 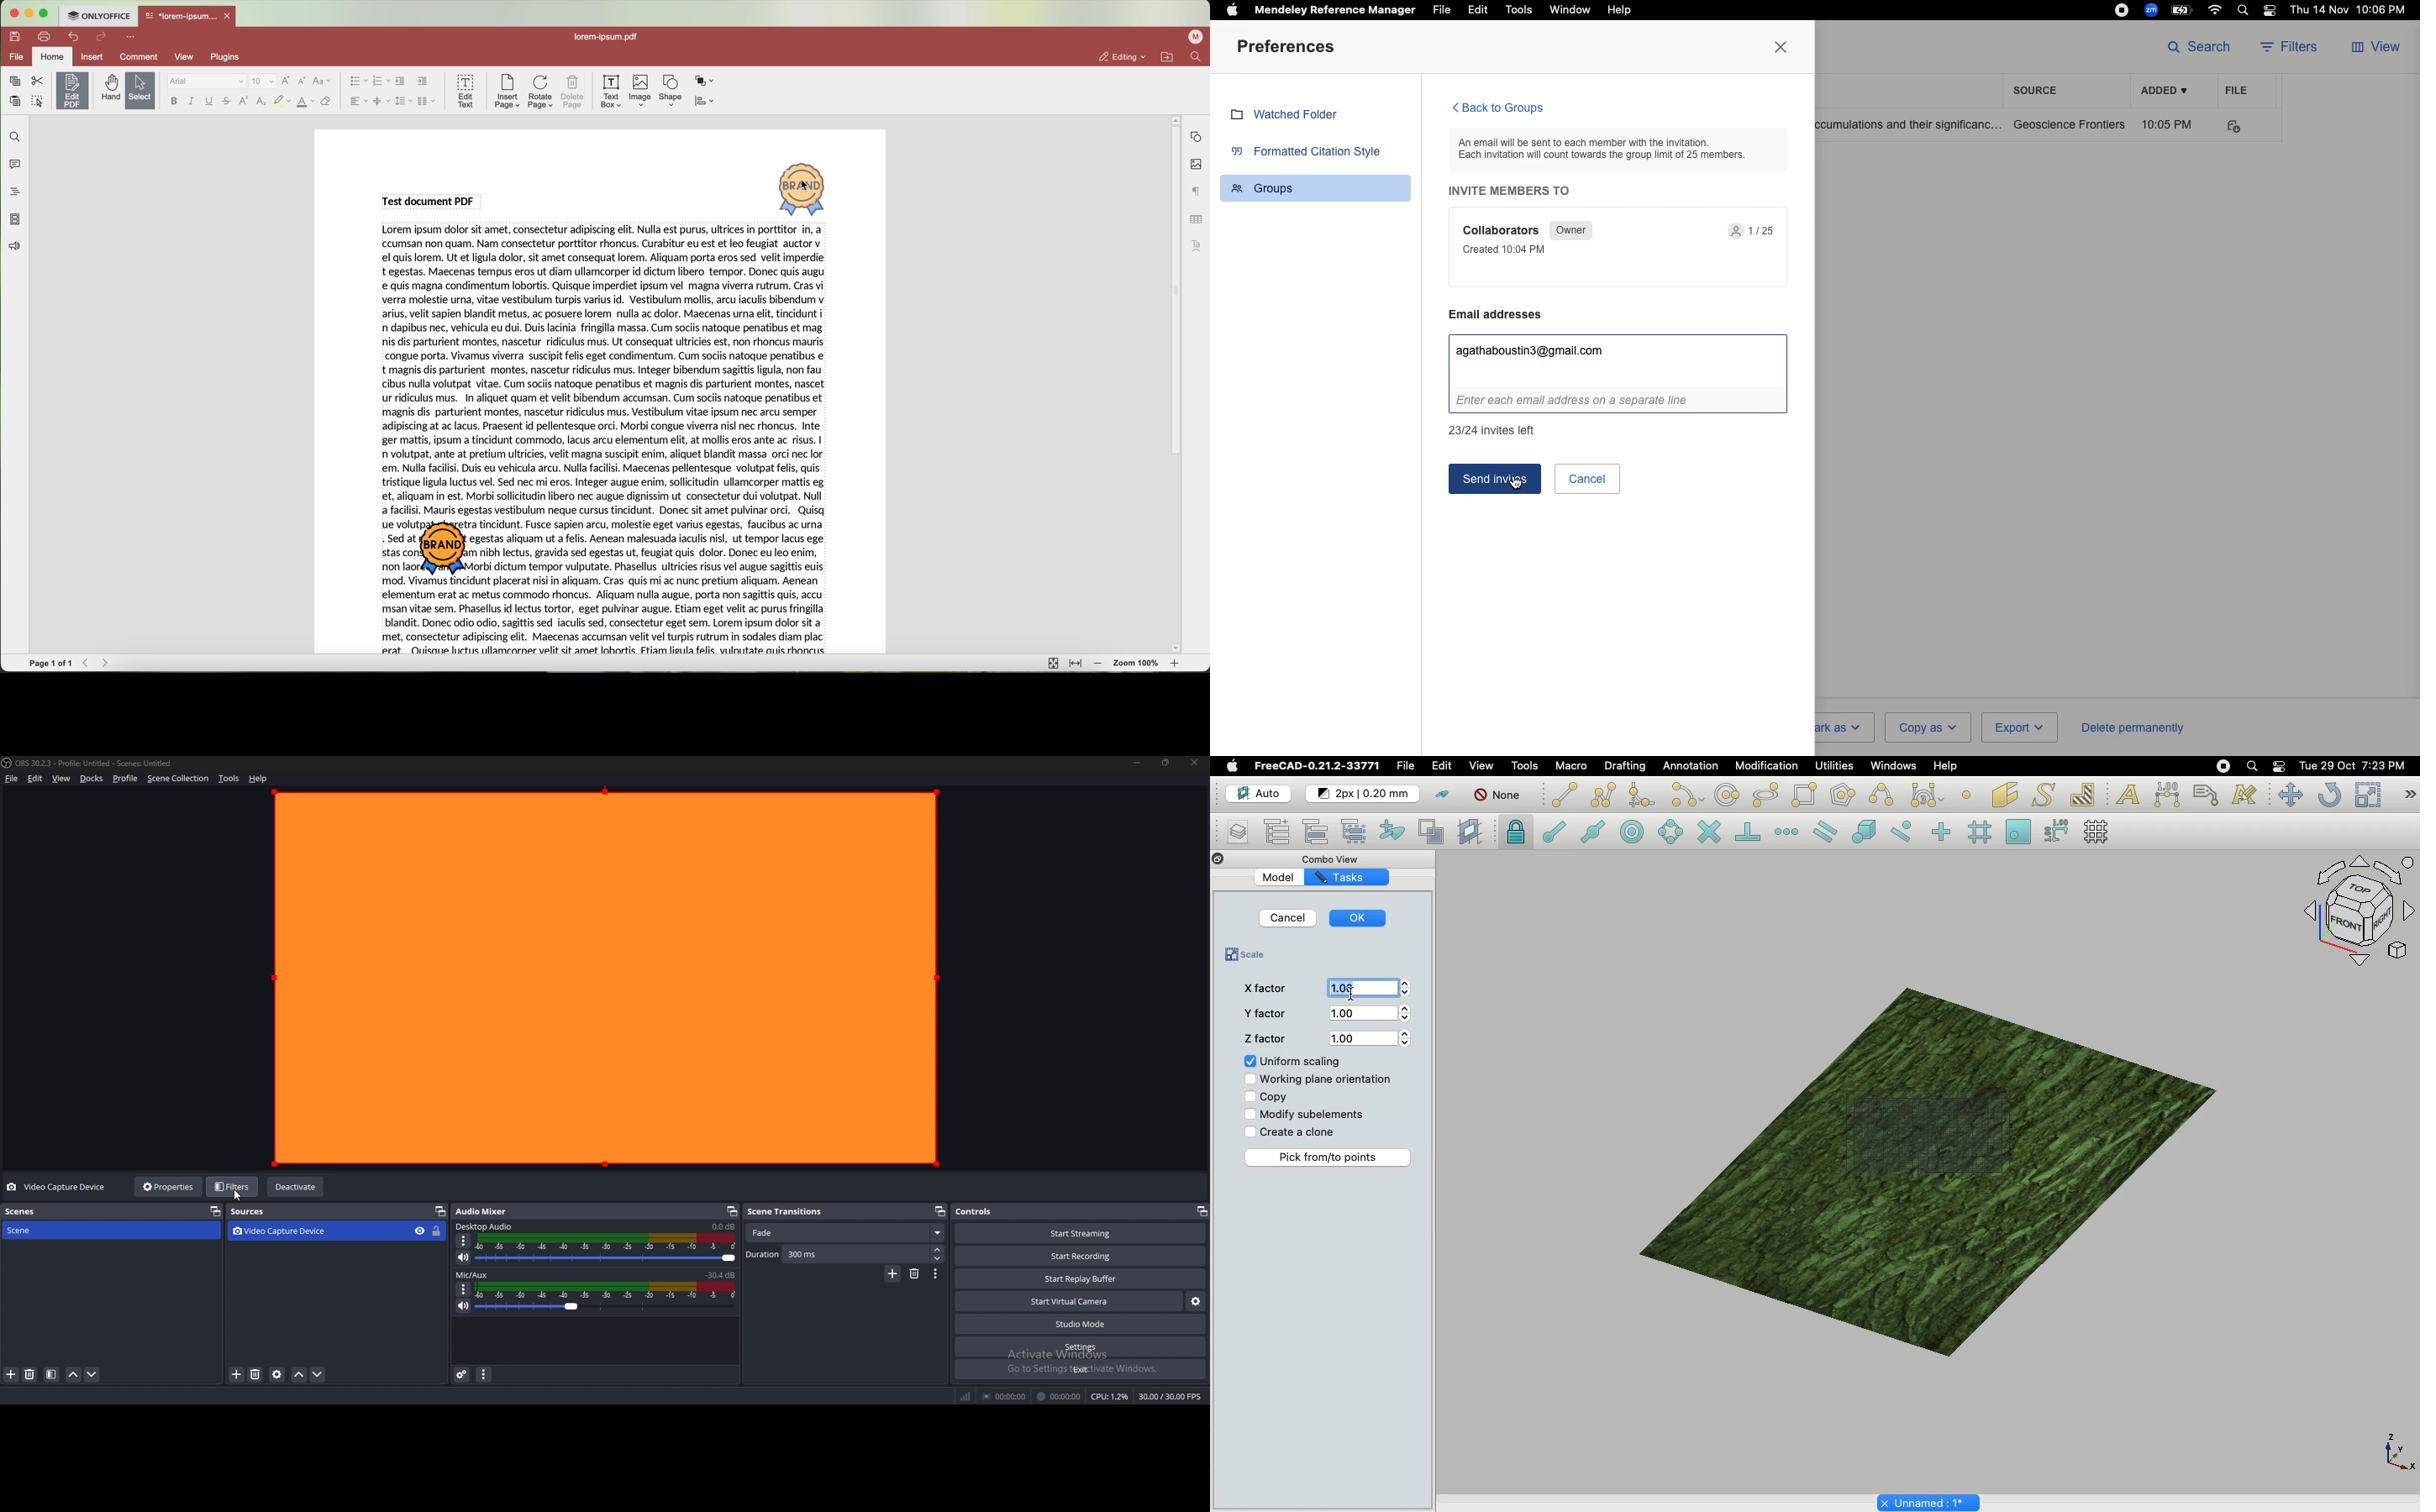 I want to click on Backward, so click(x=89, y=663).